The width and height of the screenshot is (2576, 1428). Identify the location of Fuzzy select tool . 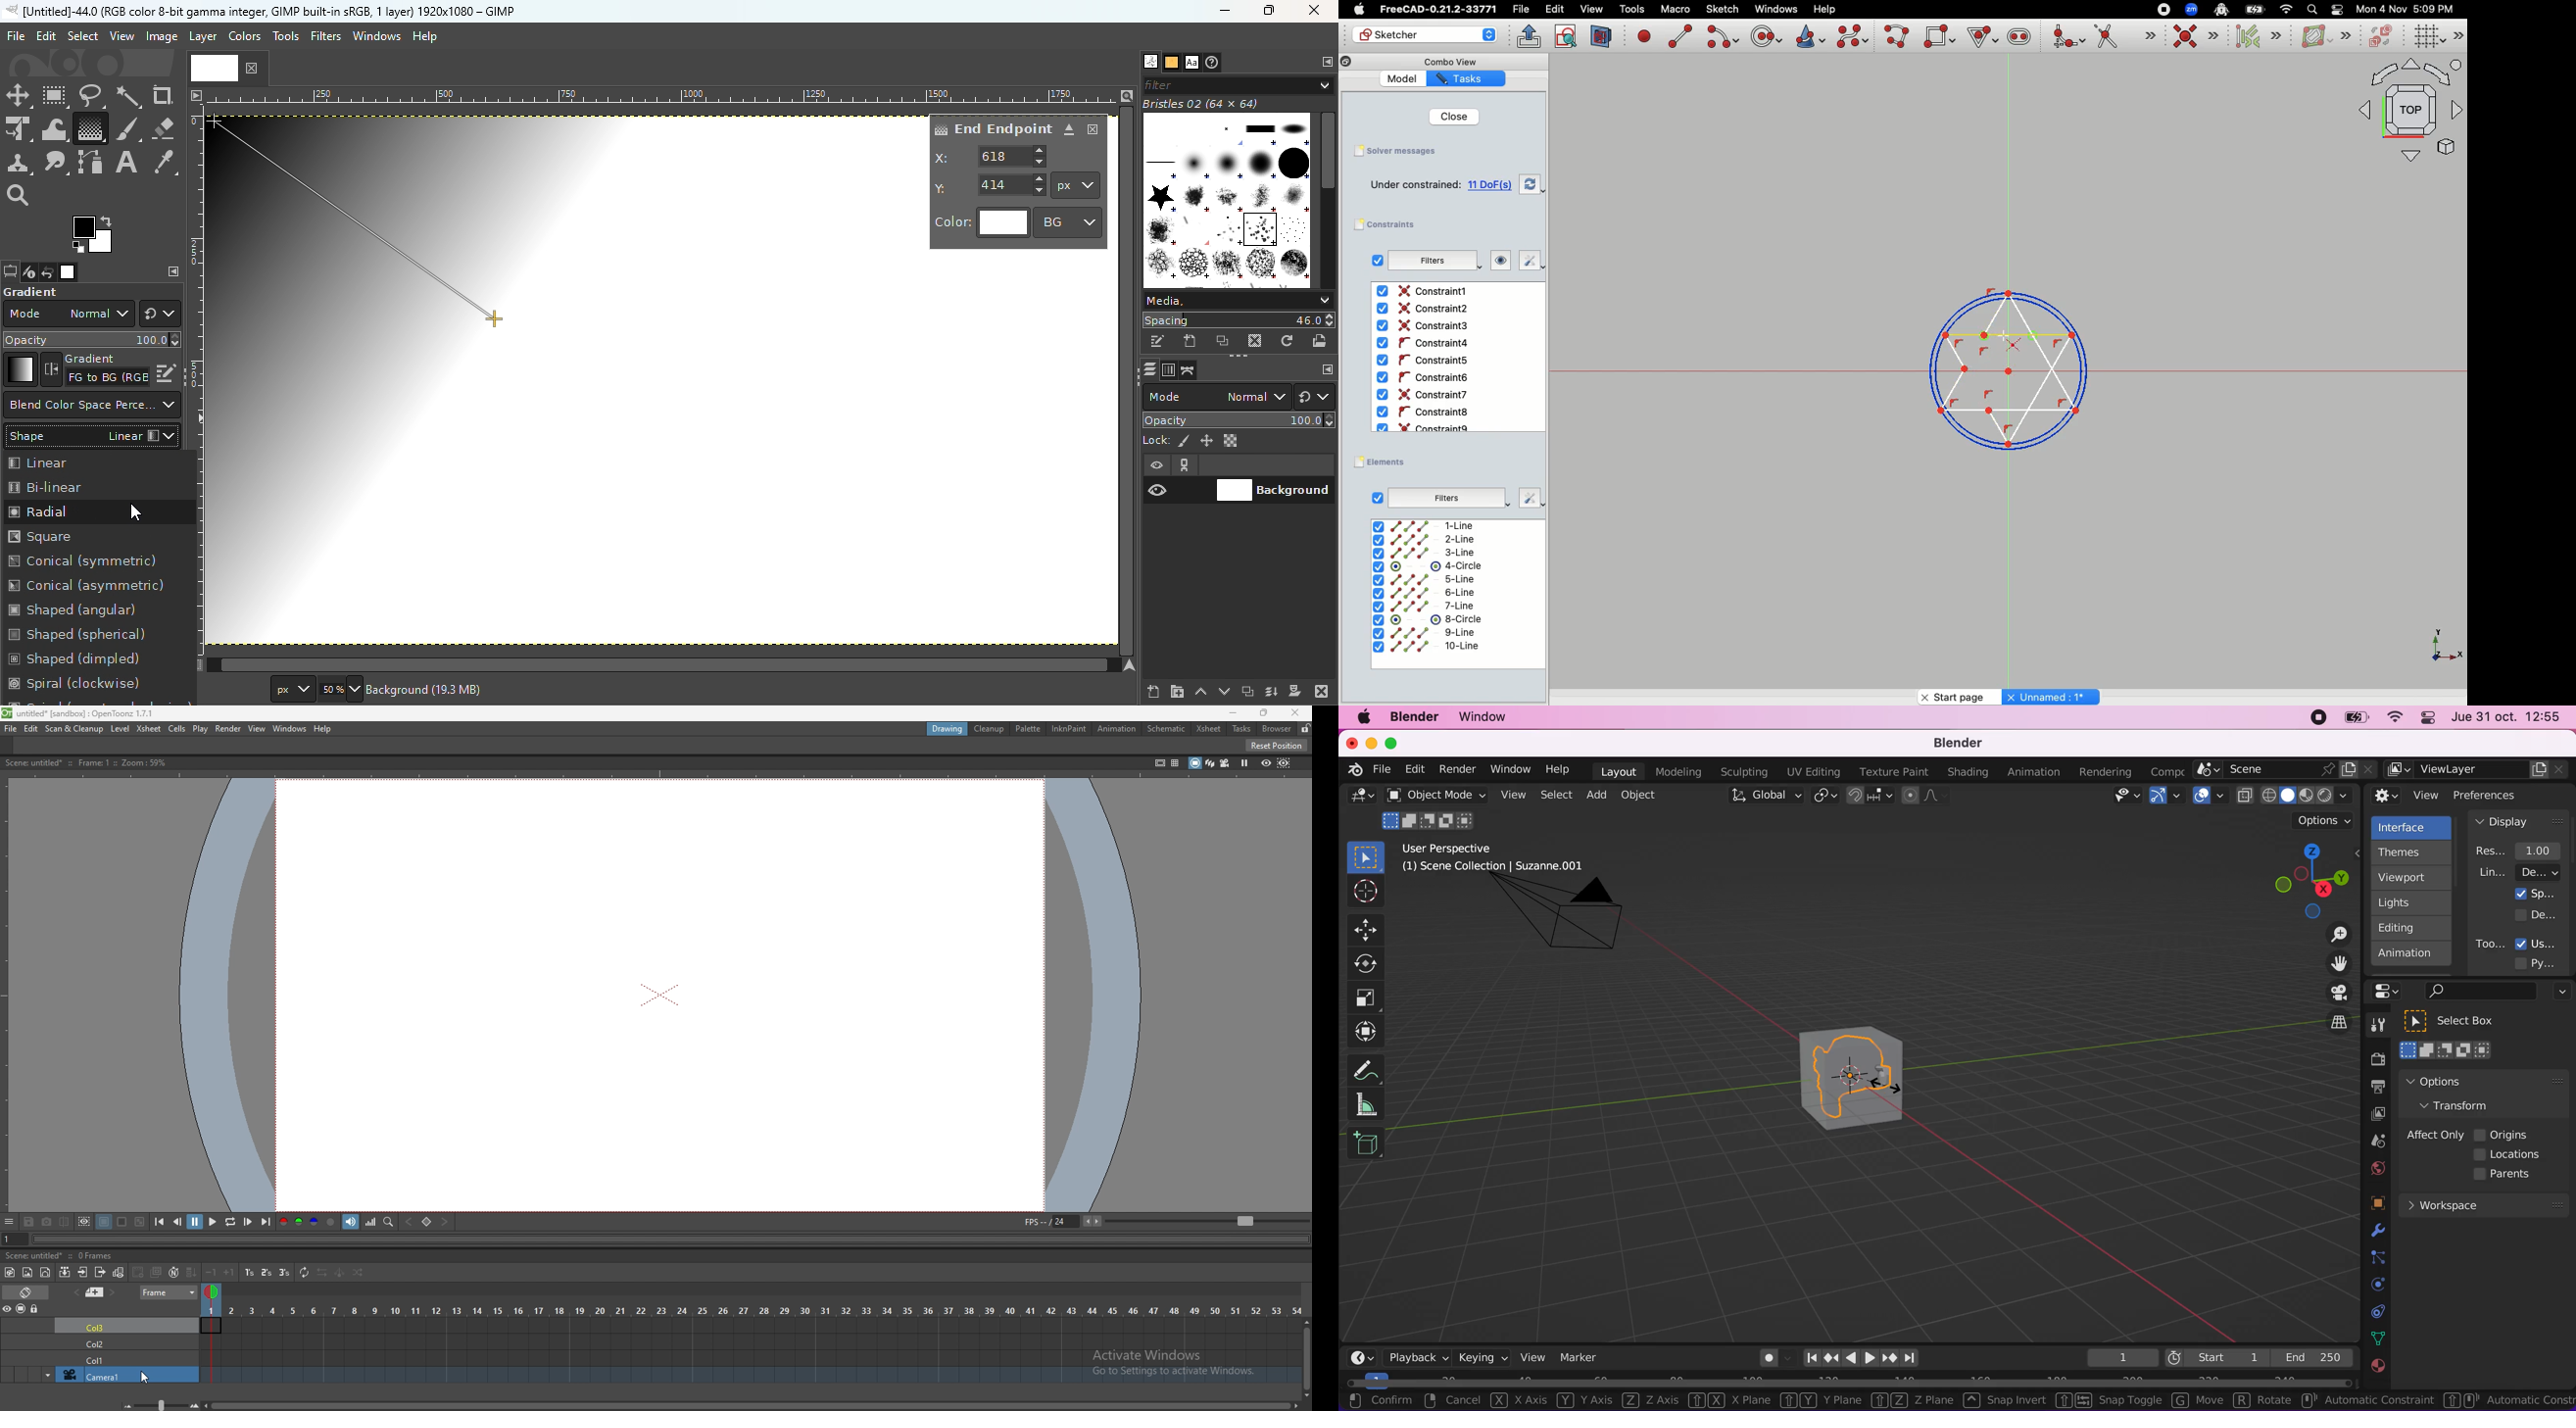
(129, 96).